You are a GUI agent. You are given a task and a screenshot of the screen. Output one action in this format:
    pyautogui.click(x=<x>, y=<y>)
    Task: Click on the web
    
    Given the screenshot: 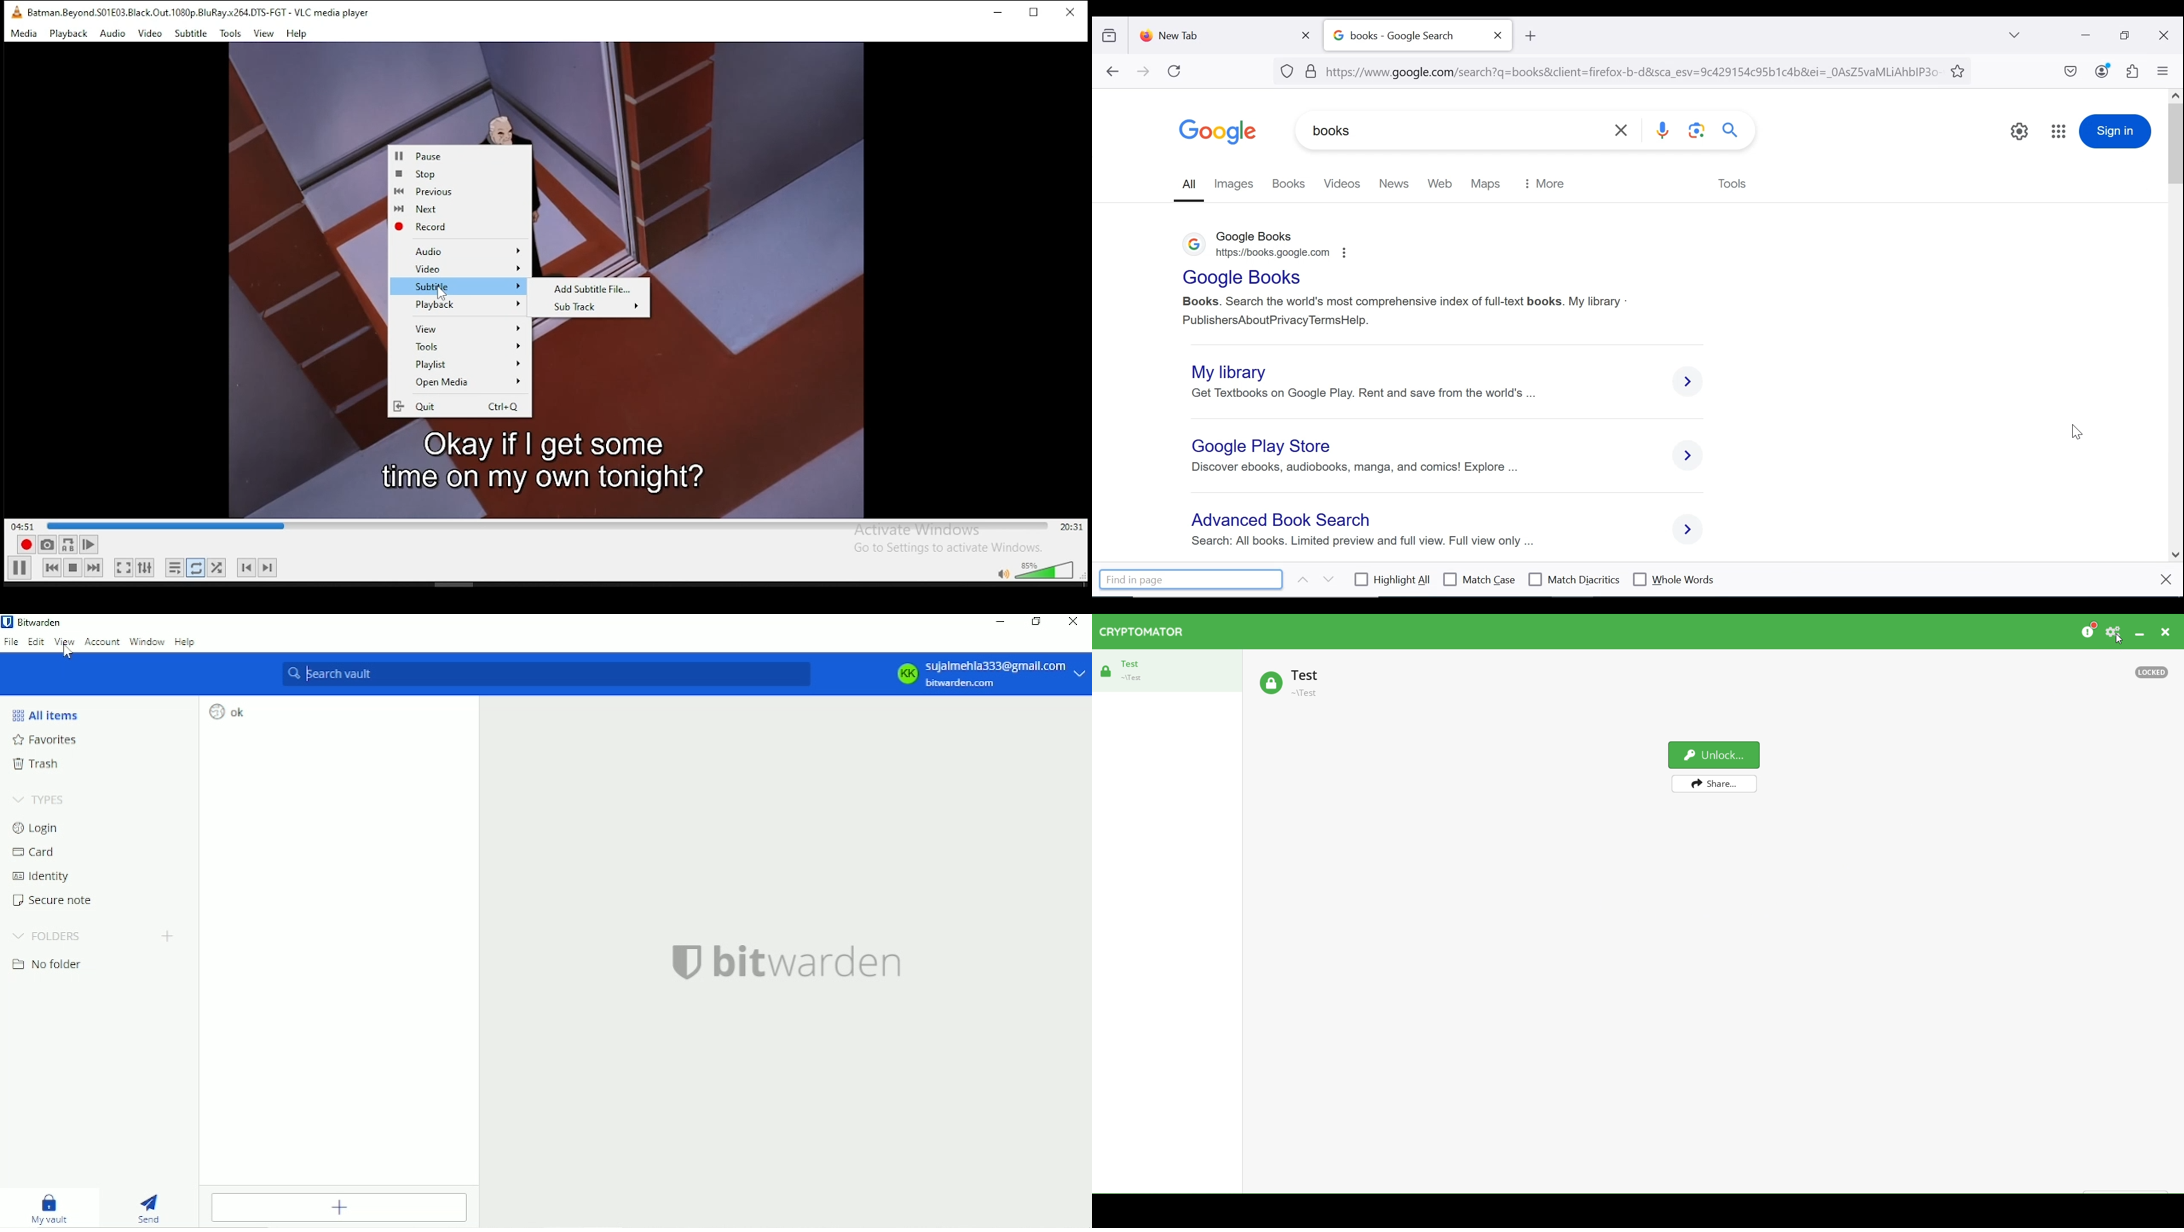 What is the action you would take?
    pyautogui.click(x=1441, y=183)
    